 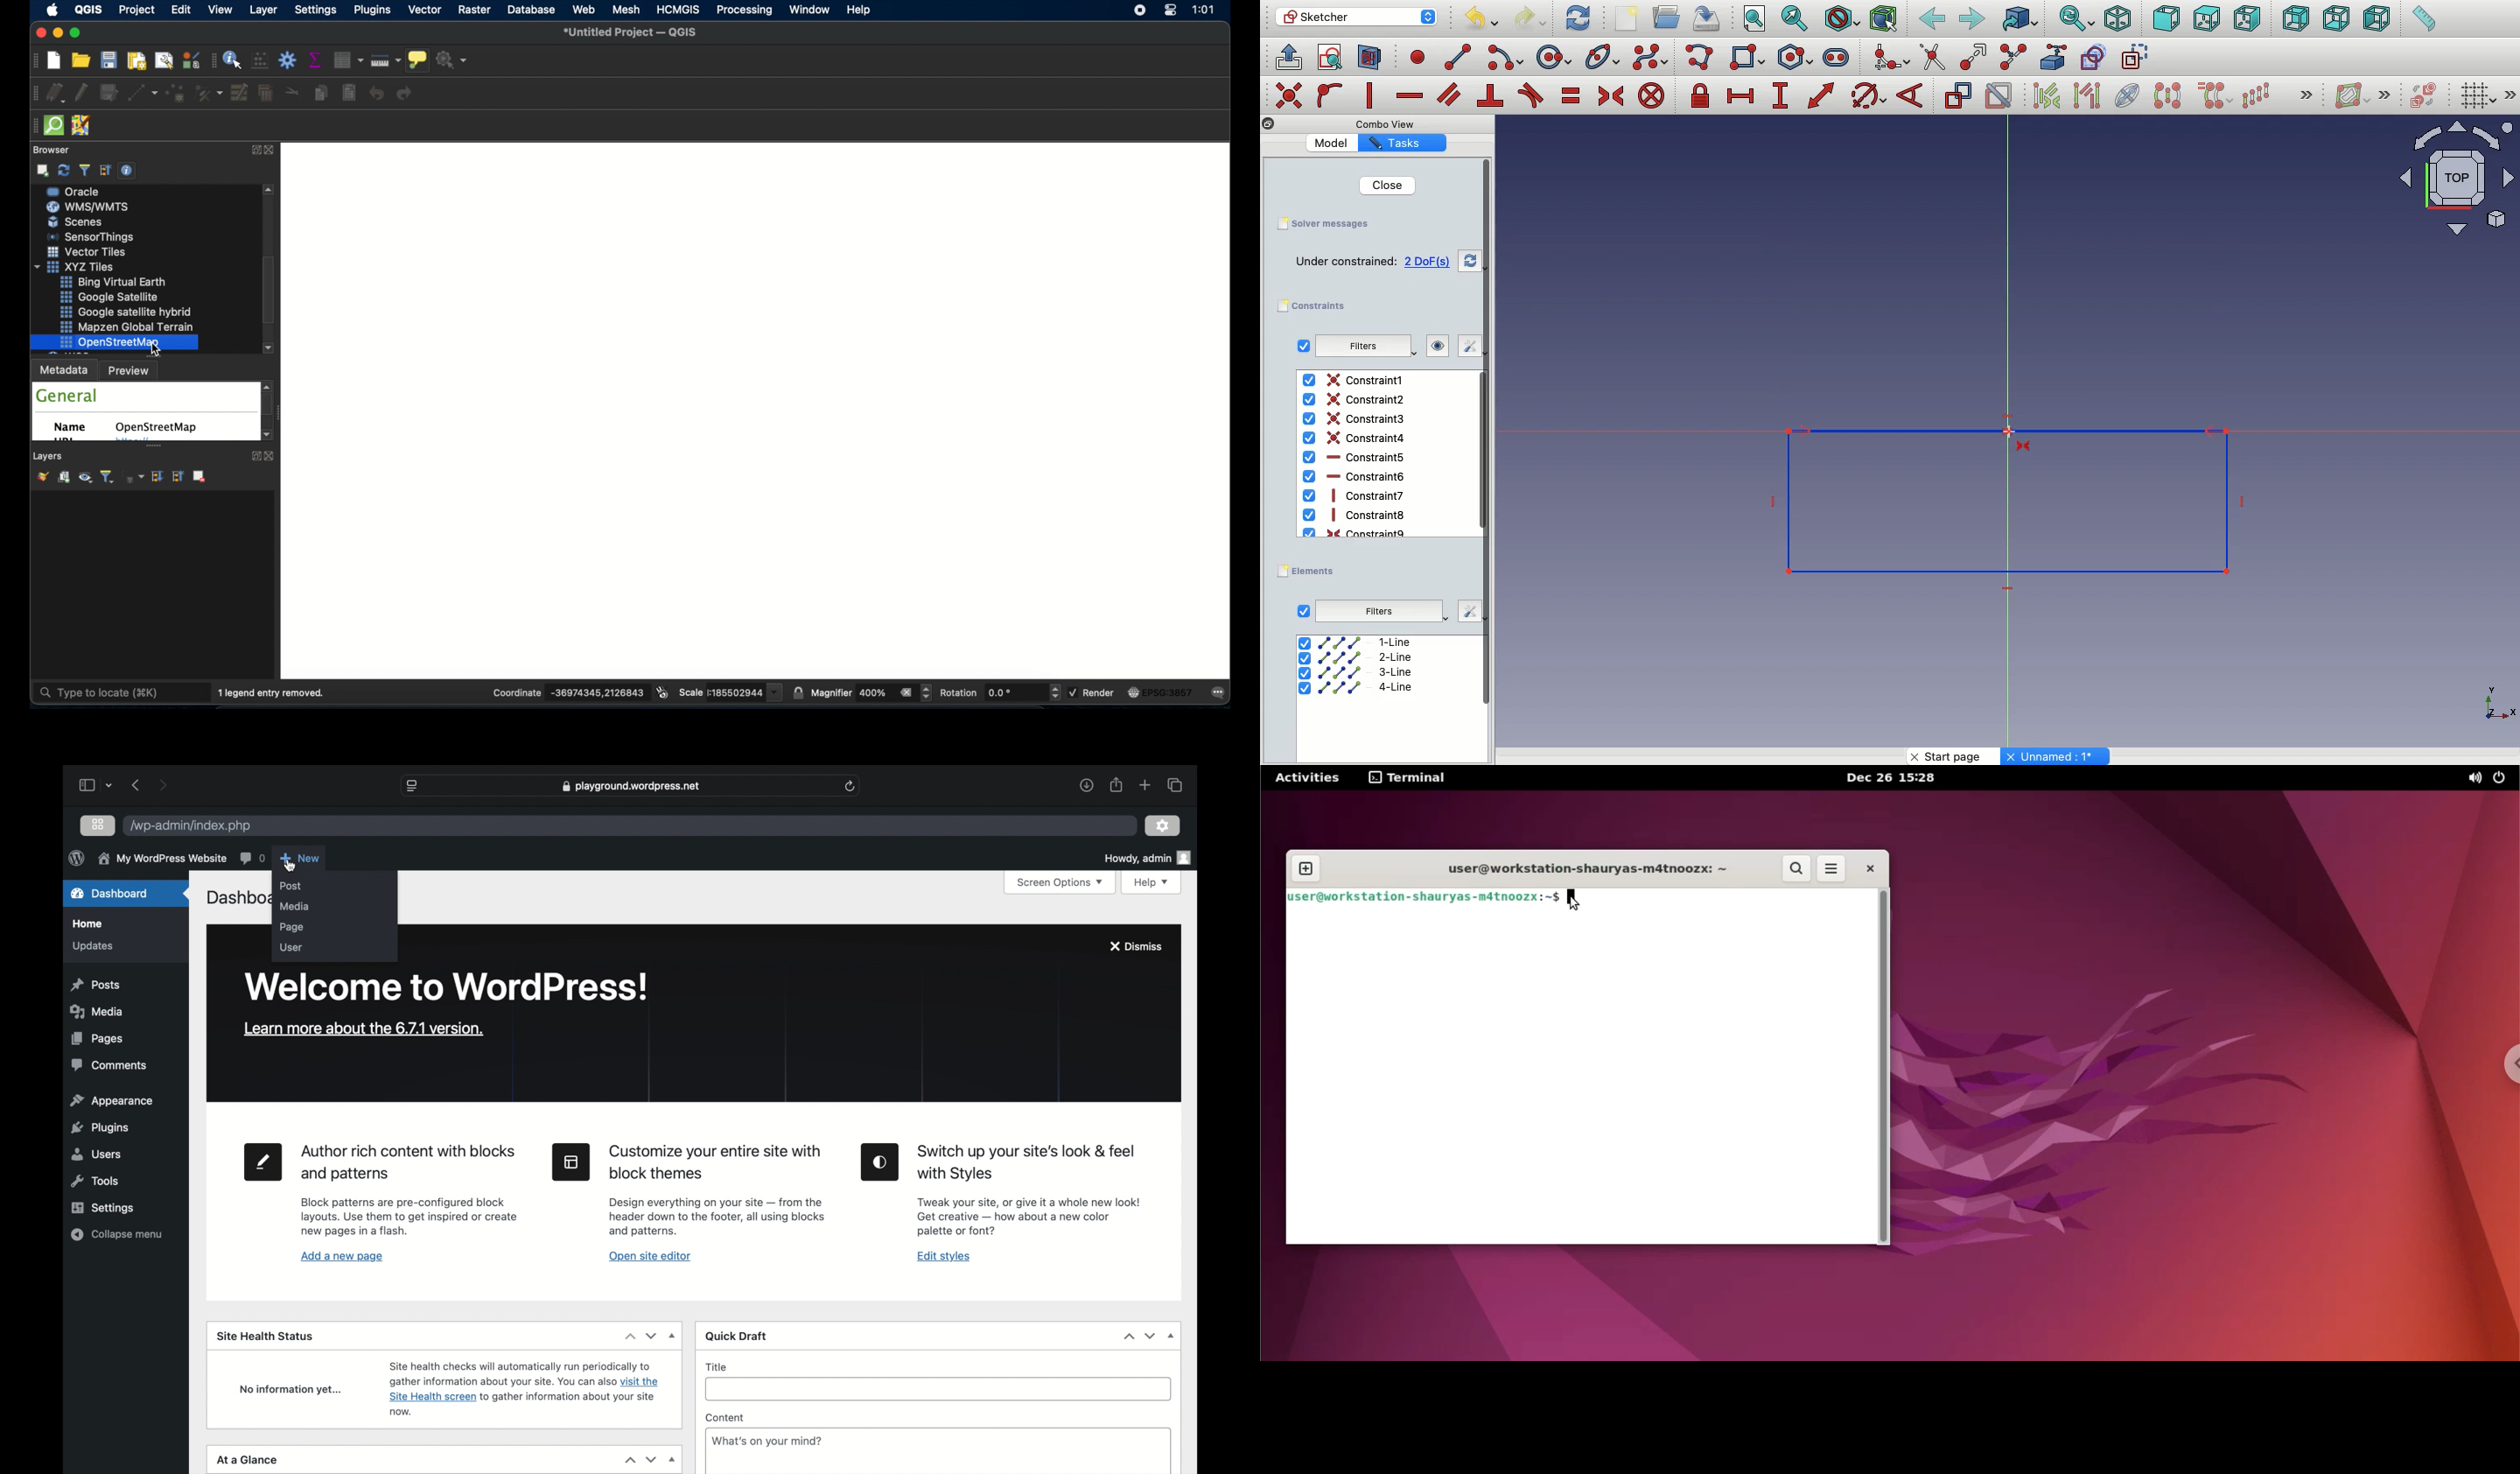 I want to click on Clone, so click(x=2213, y=96).